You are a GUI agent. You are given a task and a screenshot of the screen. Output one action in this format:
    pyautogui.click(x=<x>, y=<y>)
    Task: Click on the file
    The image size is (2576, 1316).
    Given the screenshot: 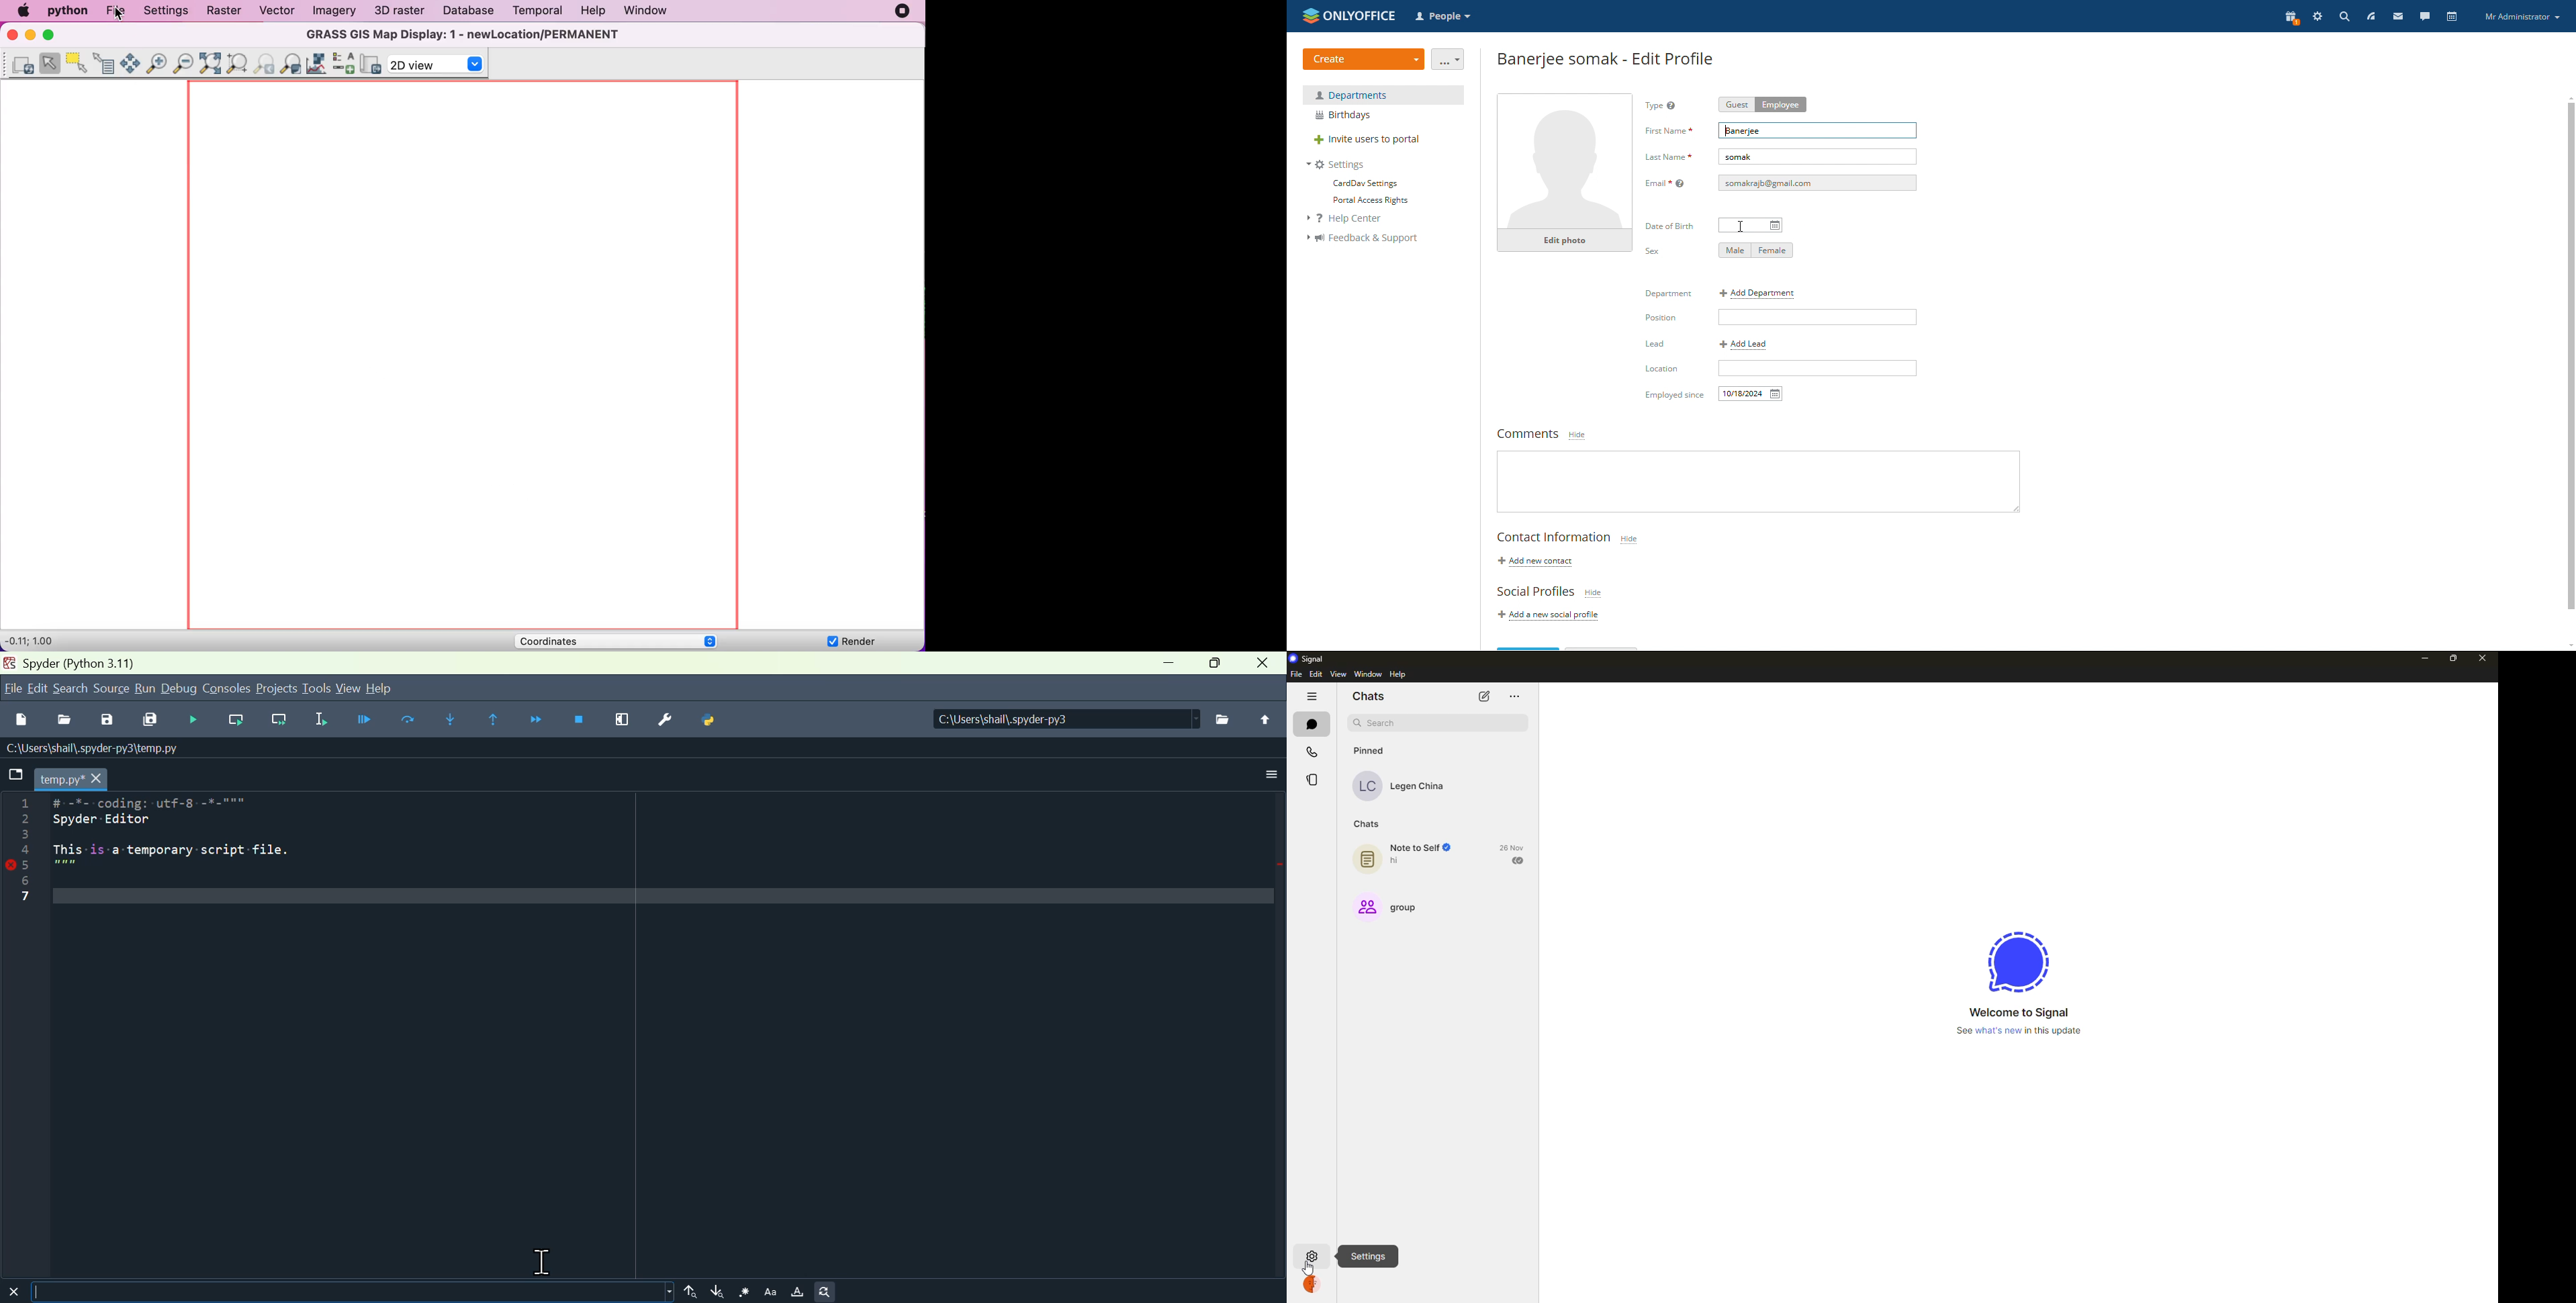 What is the action you would take?
    pyautogui.click(x=11, y=690)
    